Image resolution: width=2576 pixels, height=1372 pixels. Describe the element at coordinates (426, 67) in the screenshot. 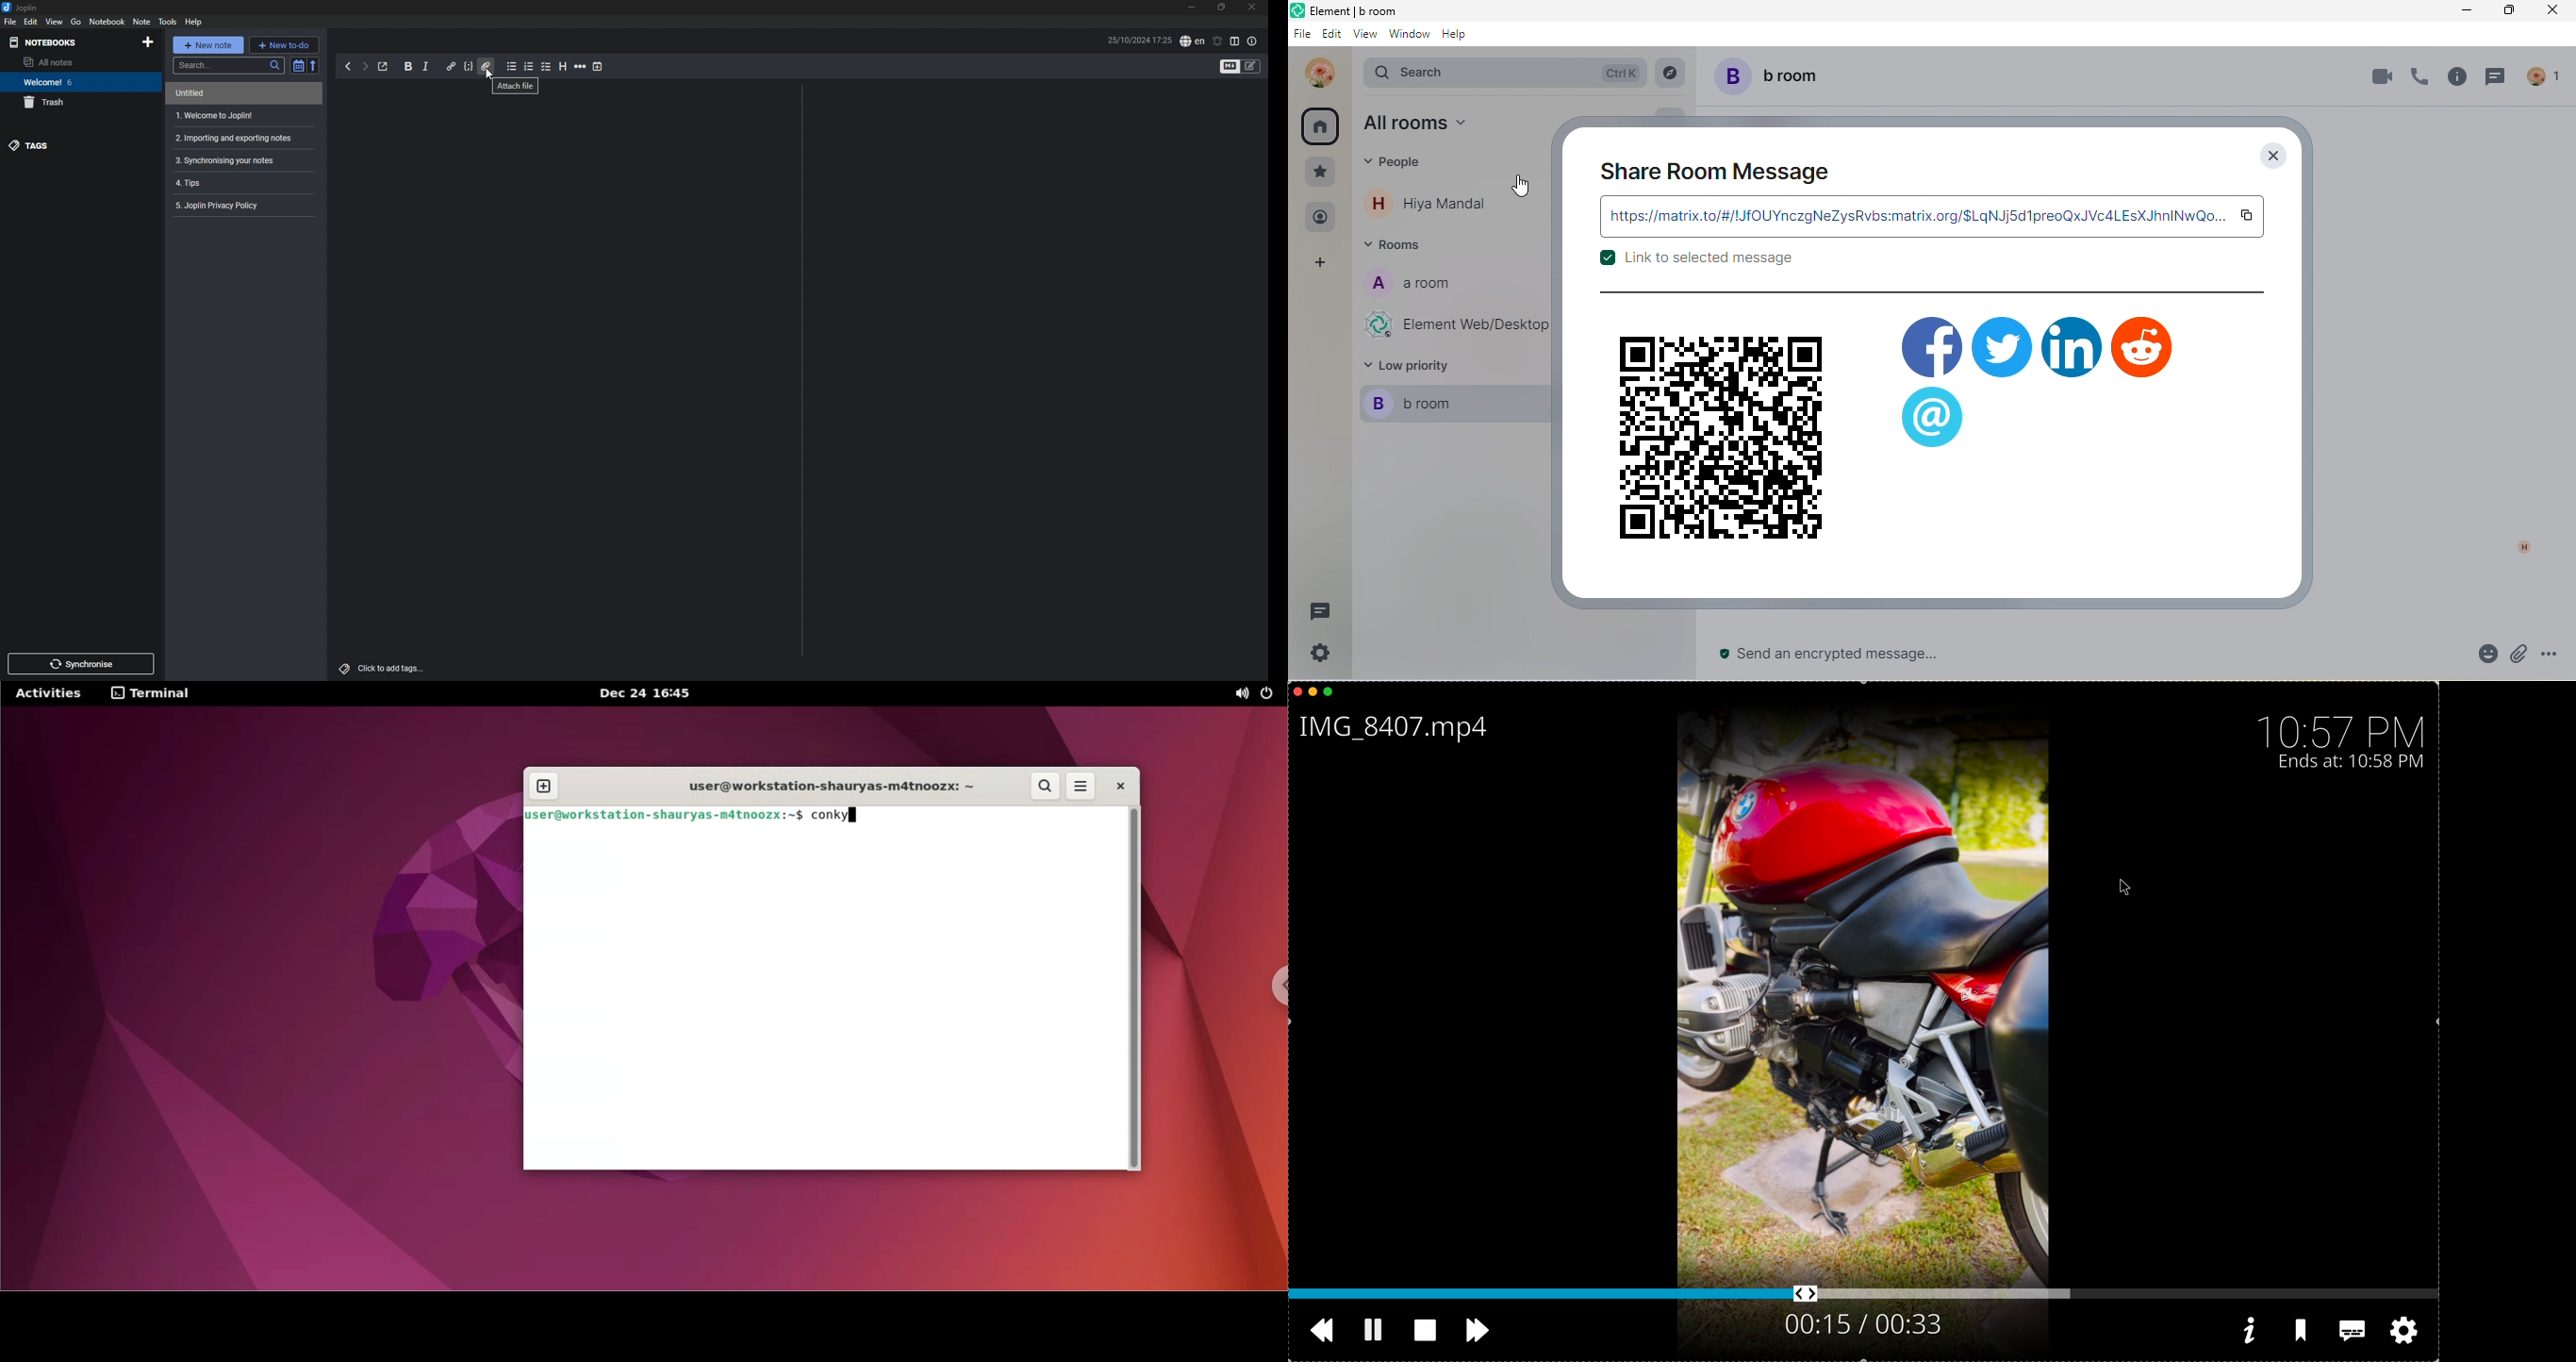

I see `italic` at that location.